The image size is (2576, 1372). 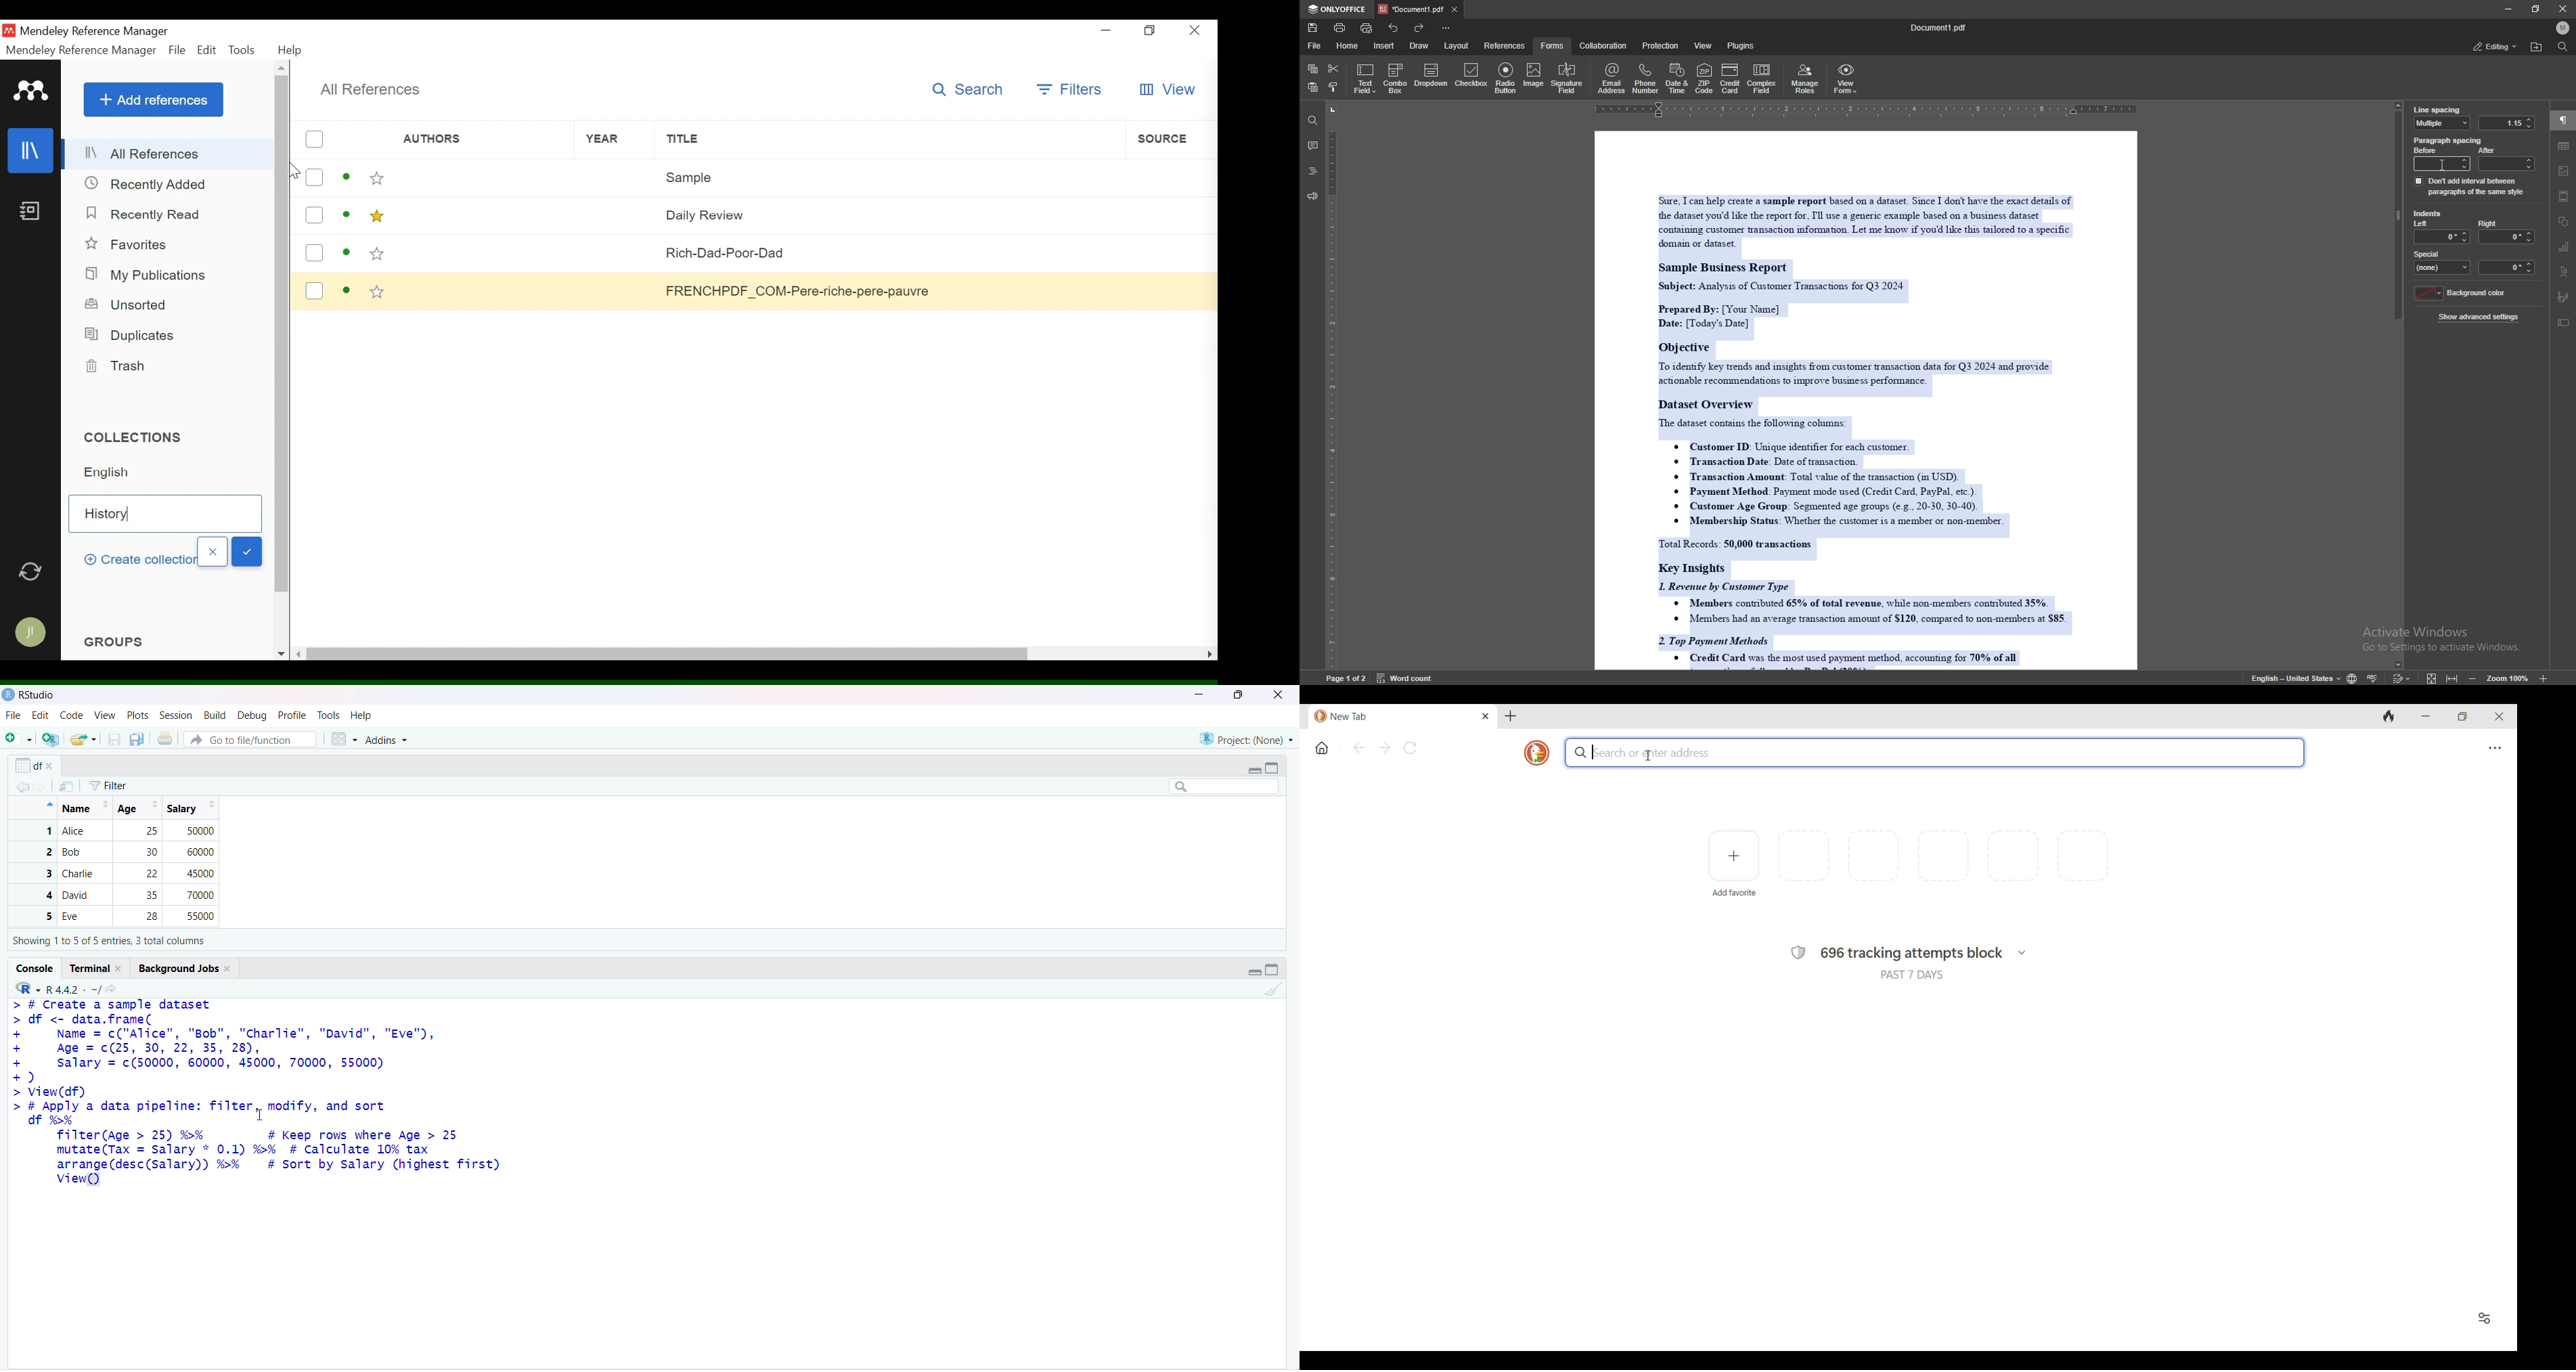 What do you see at coordinates (281, 348) in the screenshot?
I see `Vertical Scroll barn` at bounding box center [281, 348].